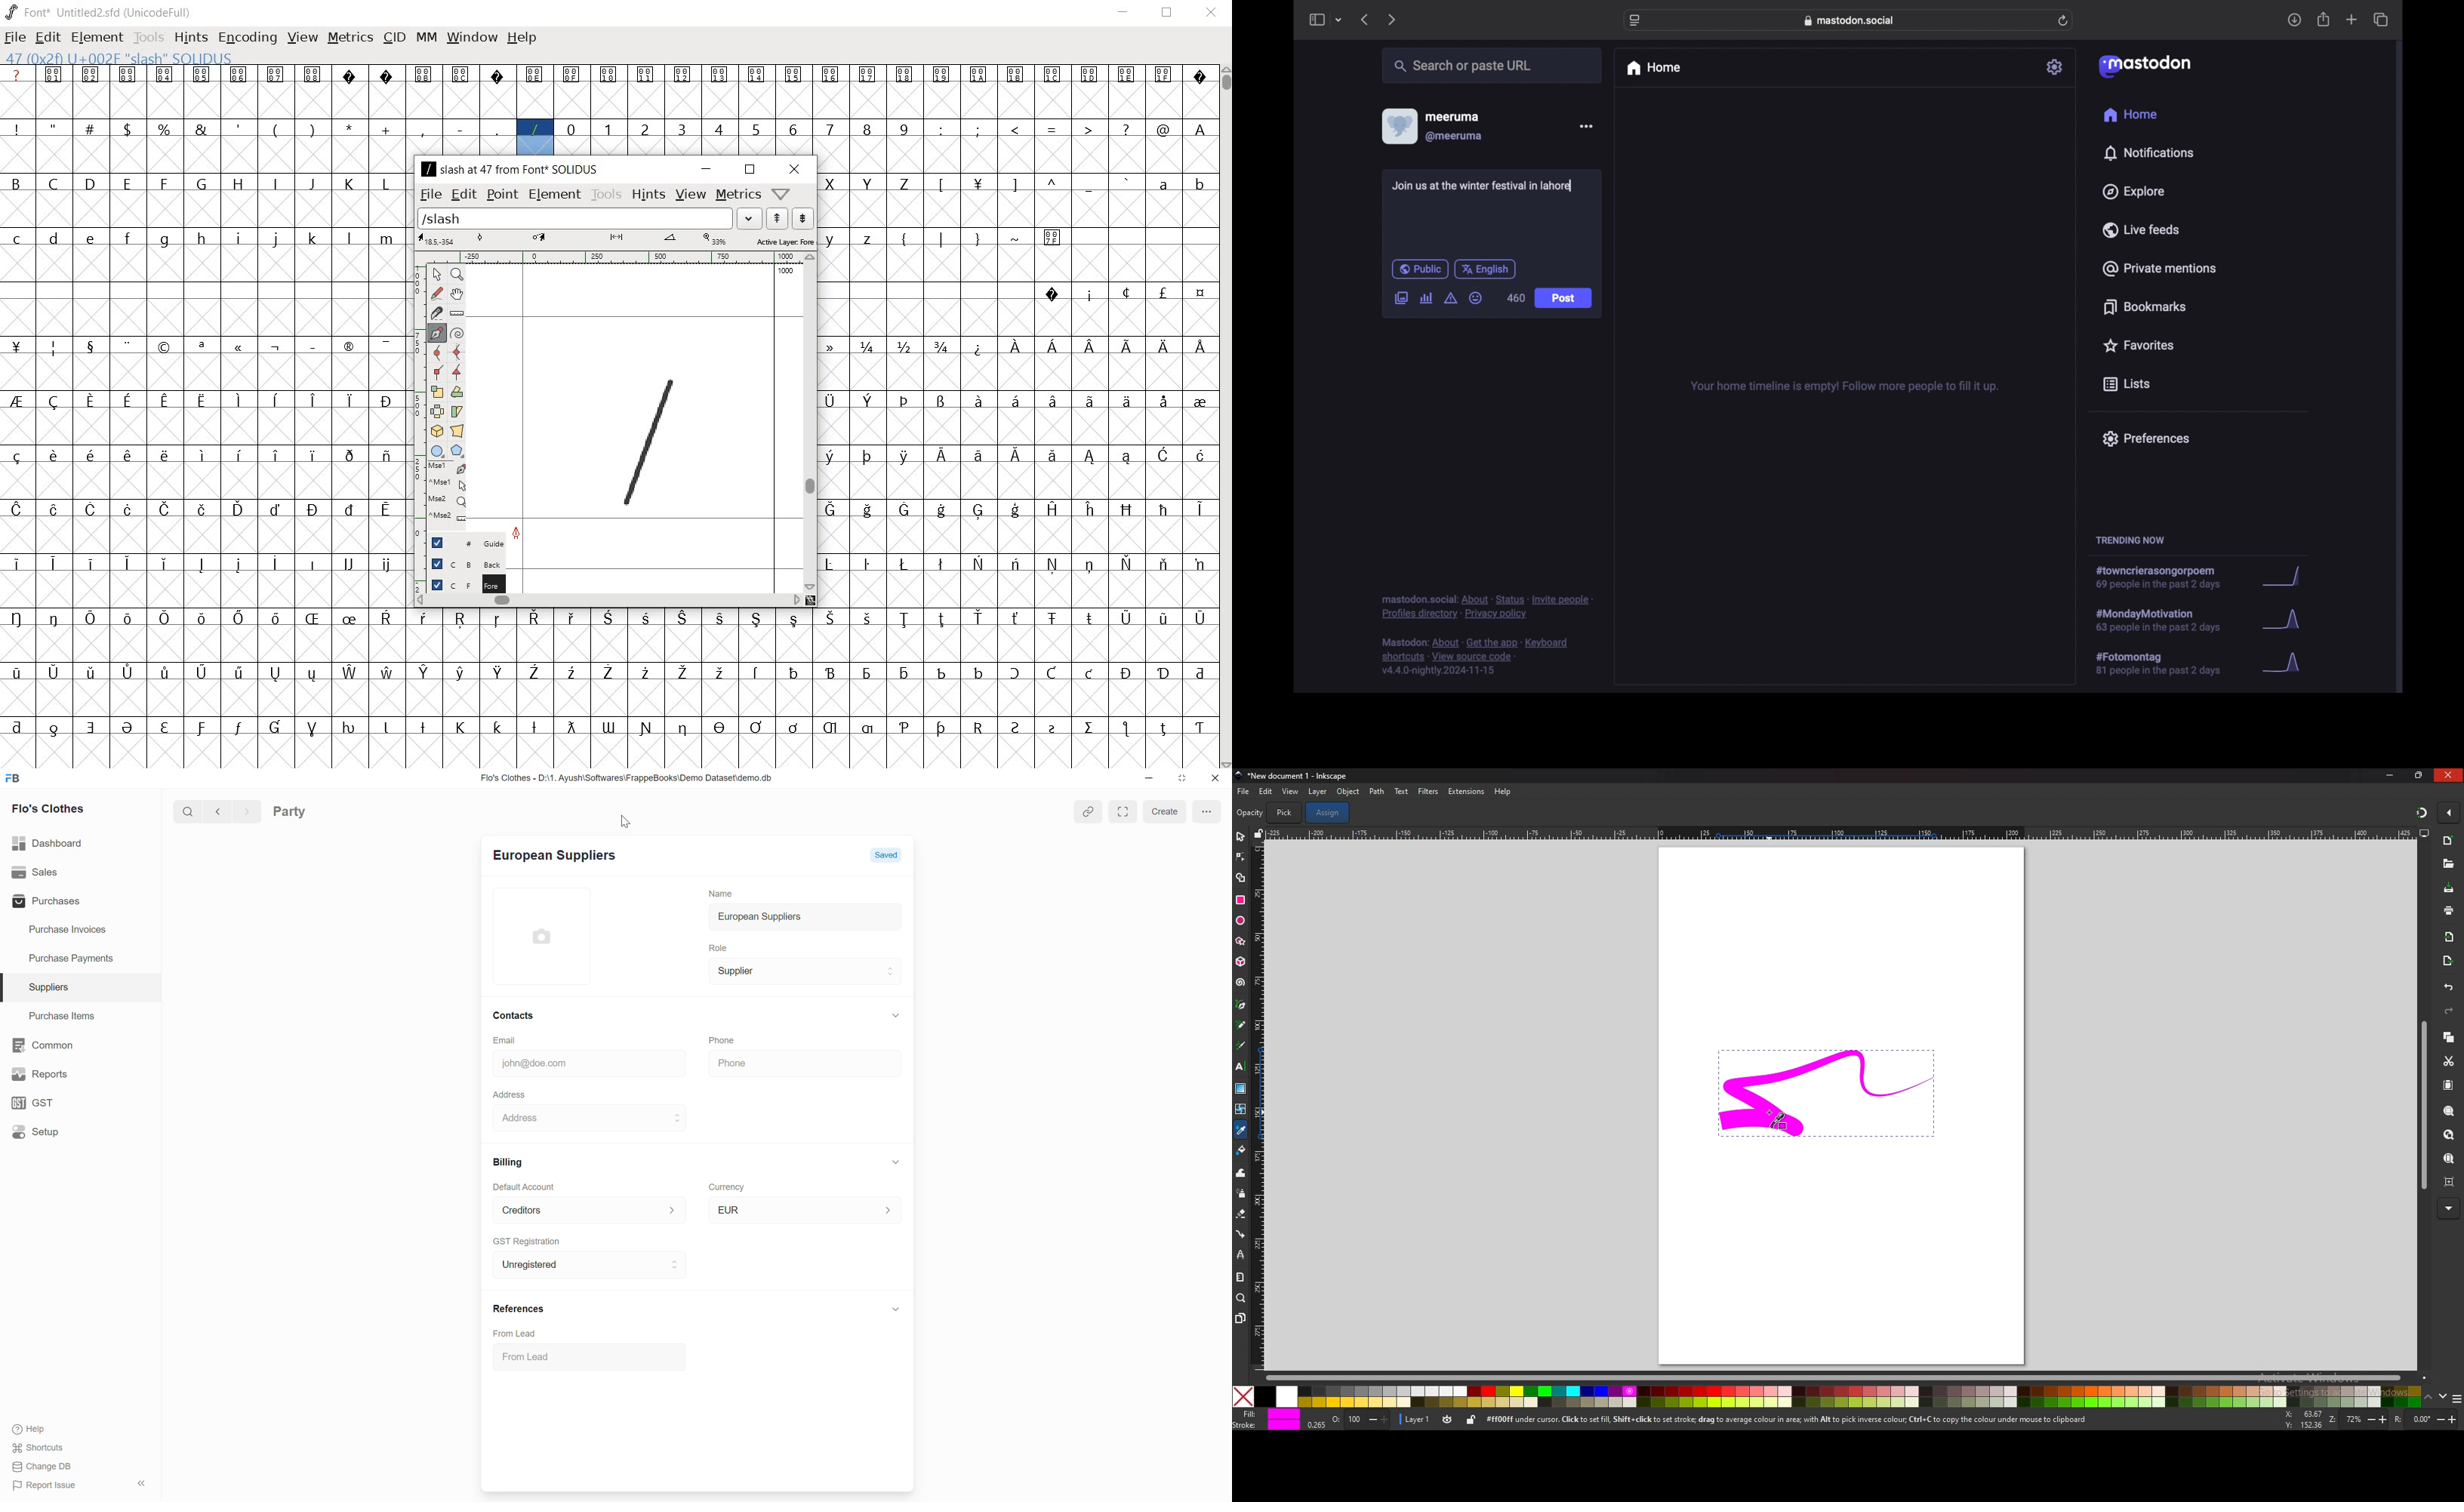  What do you see at coordinates (1426, 298) in the screenshot?
I see `add  poll` at bounding box center [1426, 298].